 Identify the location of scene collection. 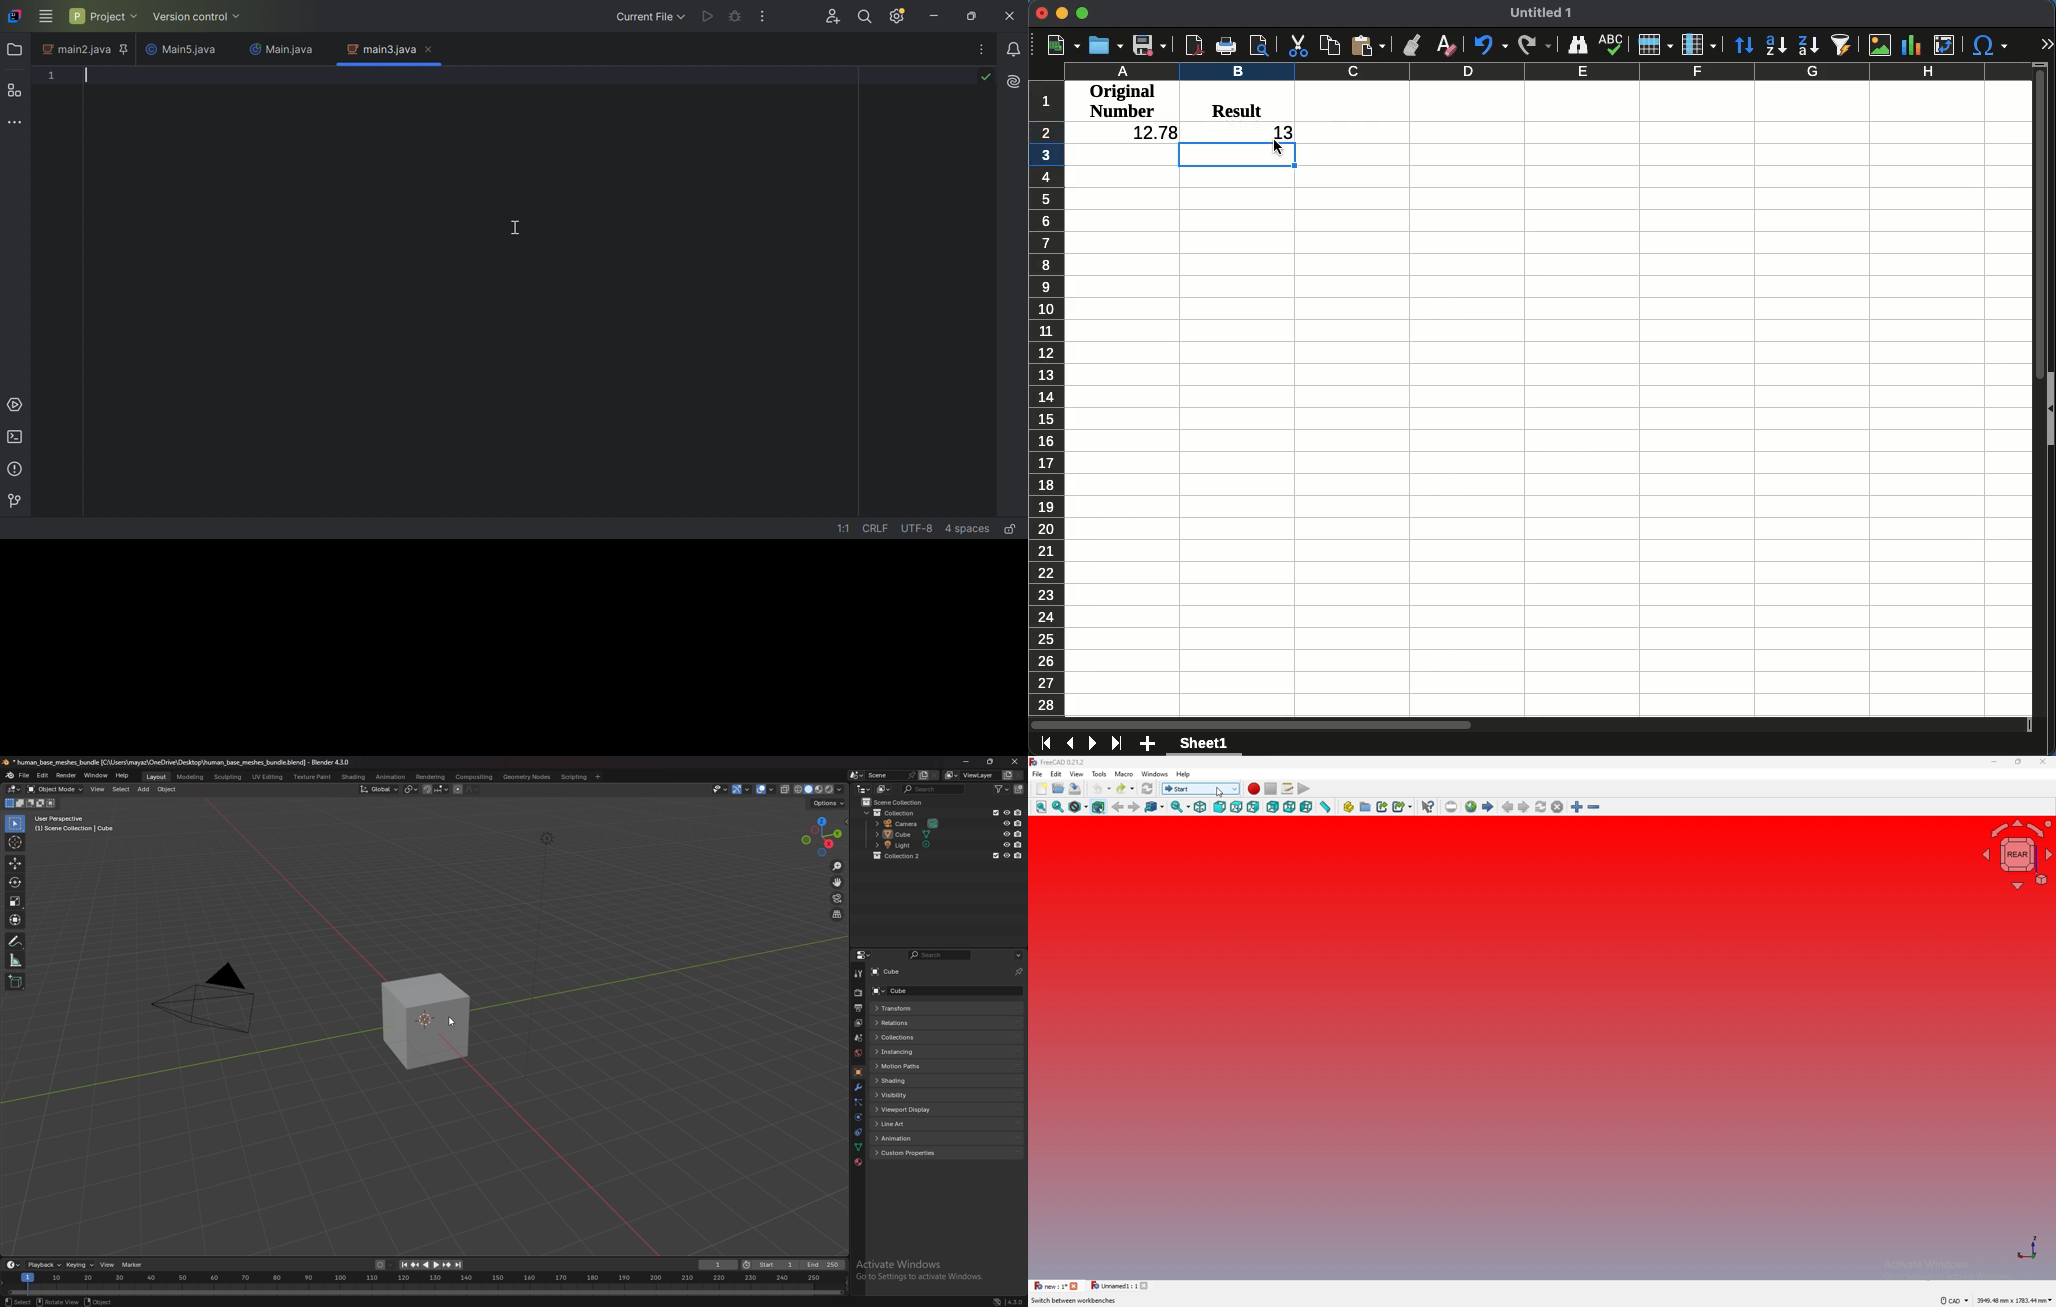
(896, 802).